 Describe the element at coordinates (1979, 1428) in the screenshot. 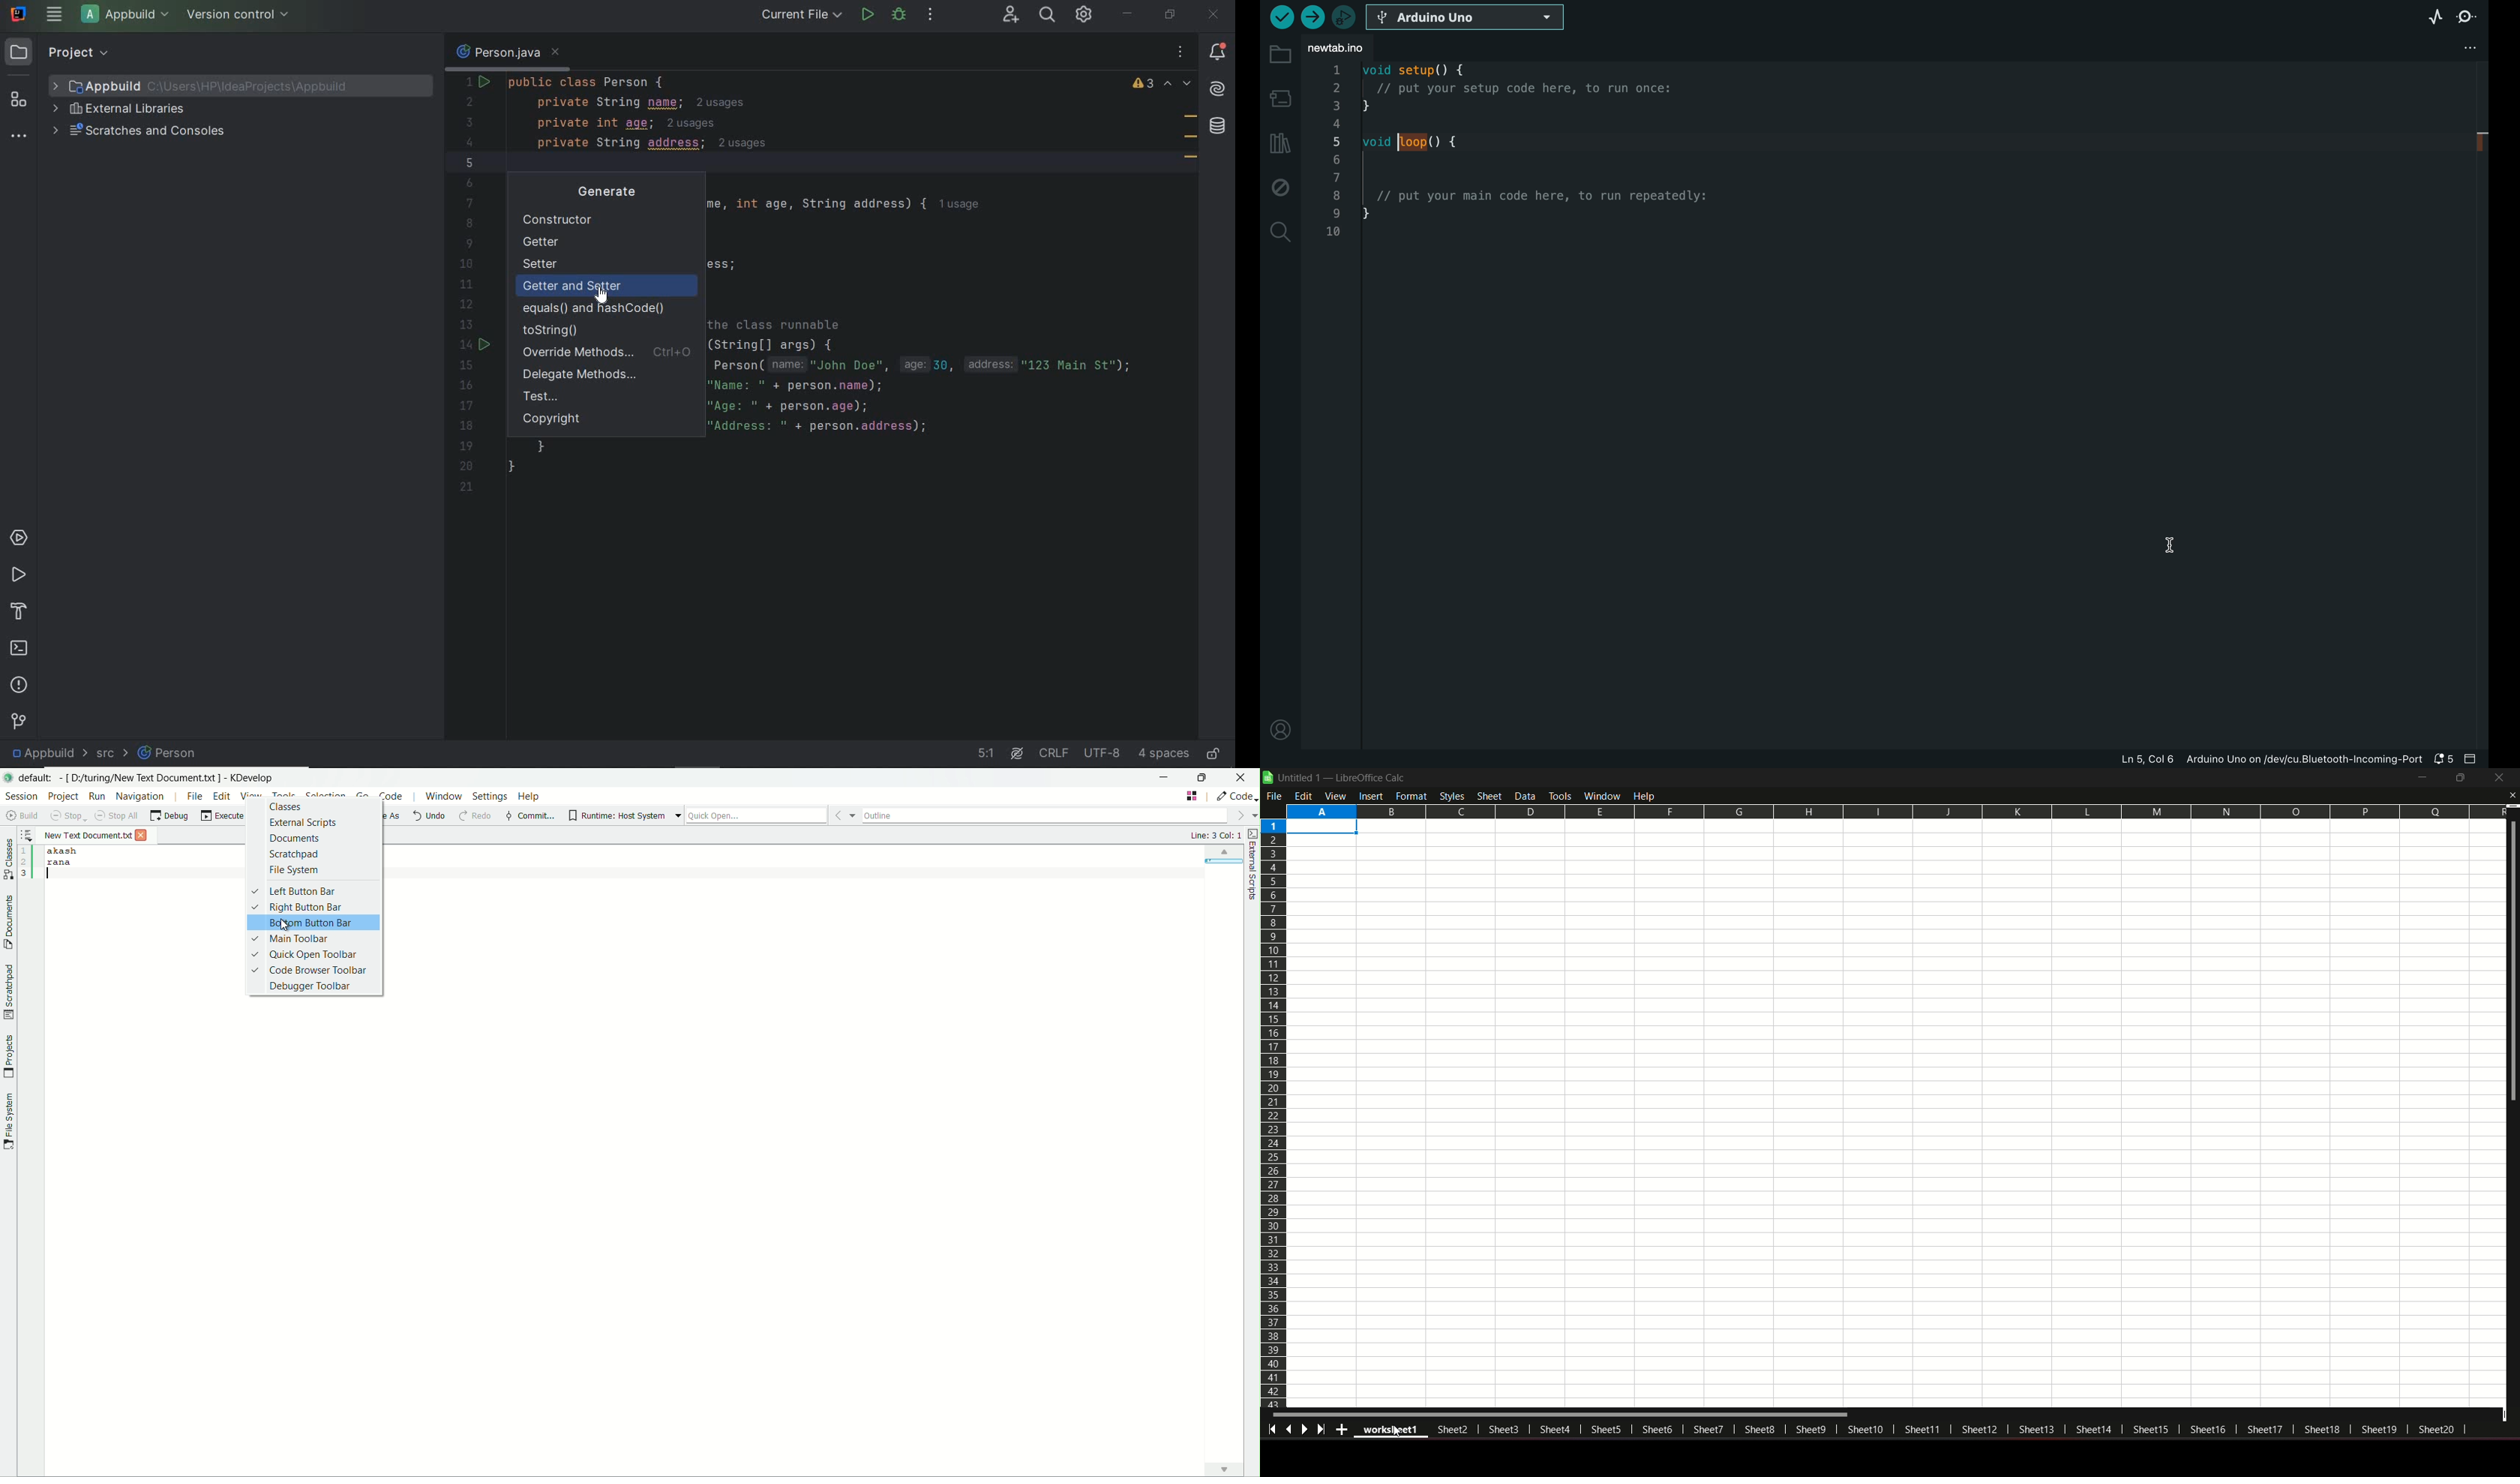

I see `sheet12` at that location.